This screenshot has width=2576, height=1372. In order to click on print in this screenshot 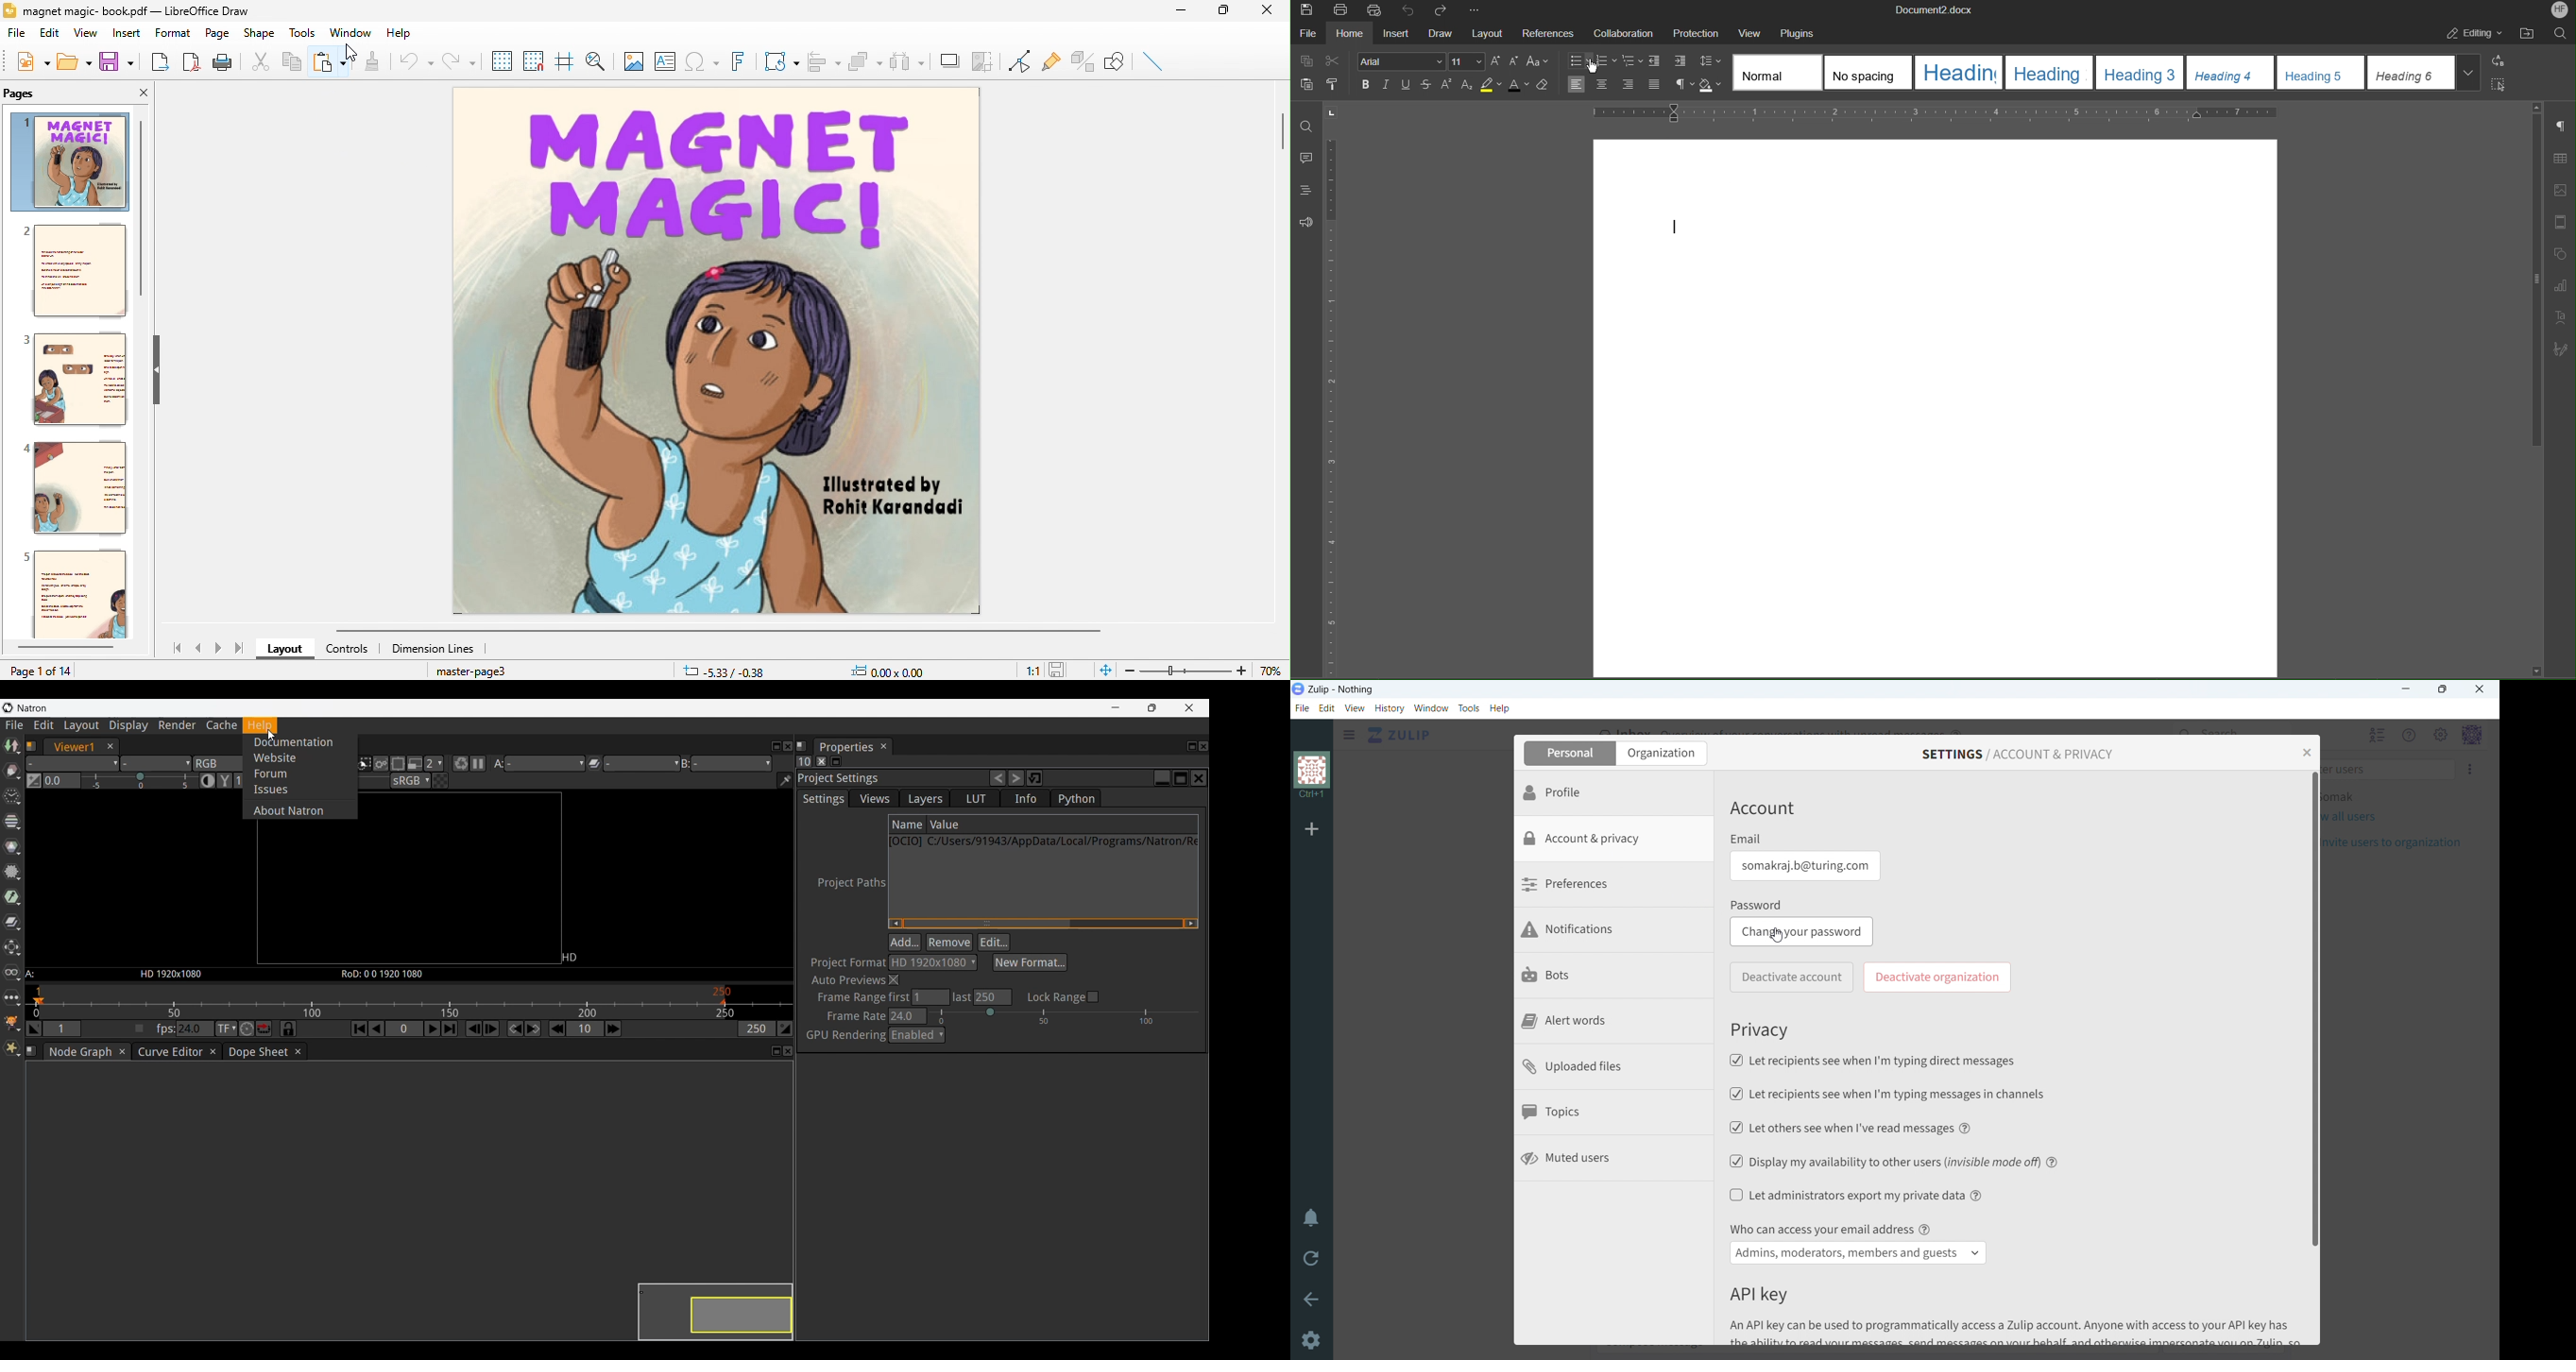, I will do `click(225, 64)`.